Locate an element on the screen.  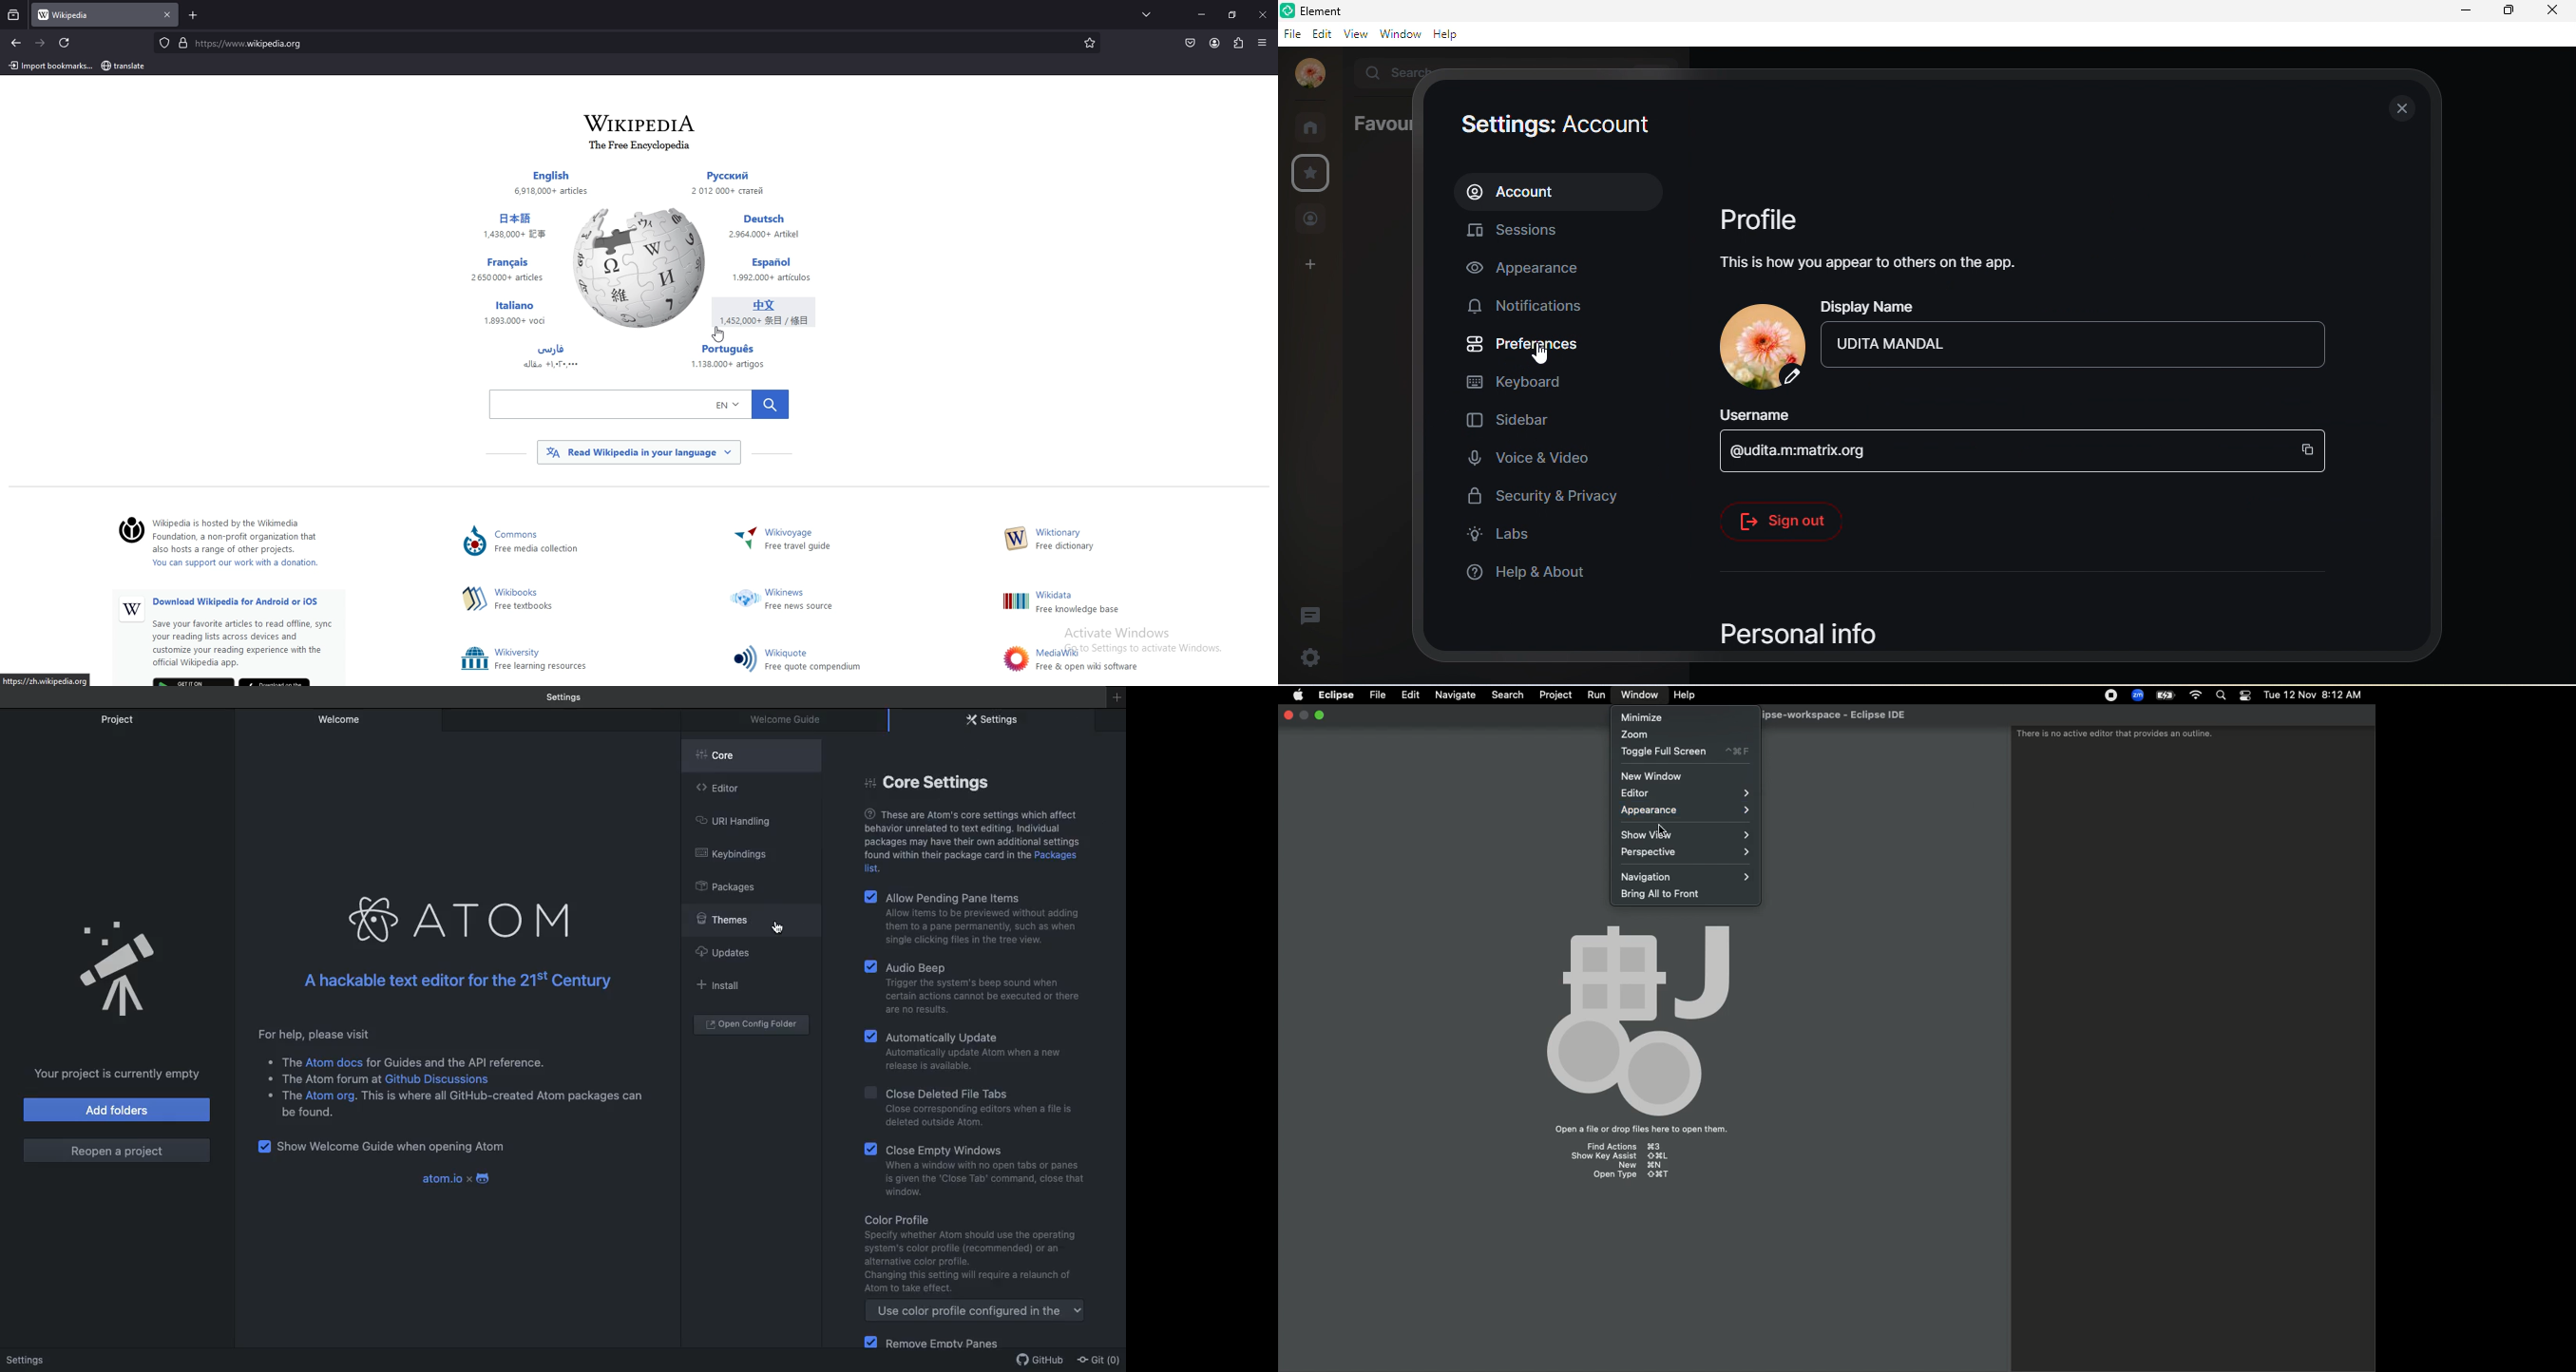
this is how you appear to others on the app is located at coordinates (1868, 266).